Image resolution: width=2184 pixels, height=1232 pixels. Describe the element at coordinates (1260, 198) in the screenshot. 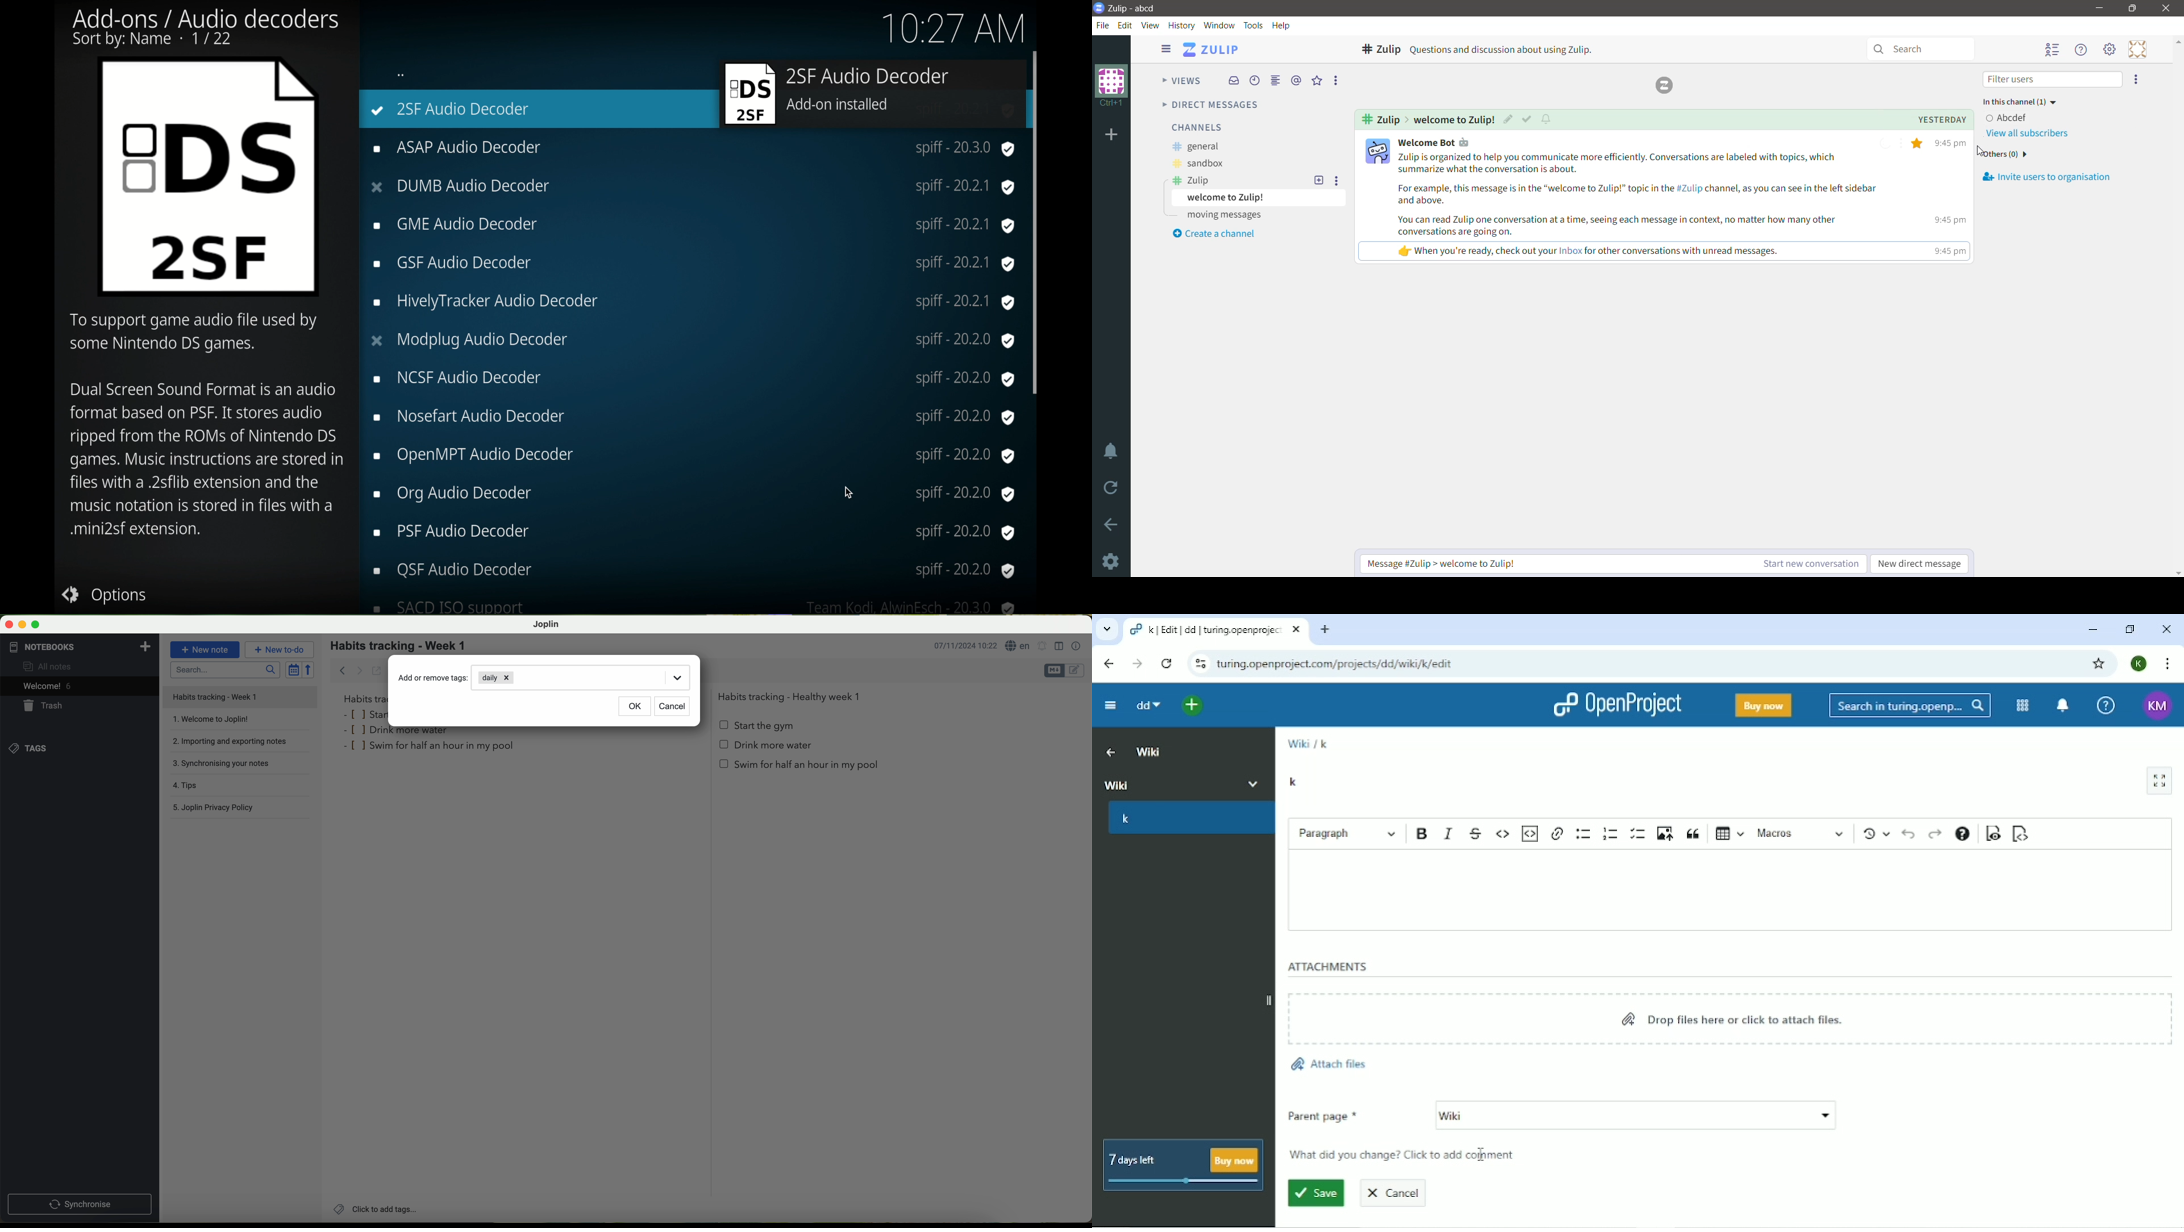

I see `welcome to Zulip` at that location.